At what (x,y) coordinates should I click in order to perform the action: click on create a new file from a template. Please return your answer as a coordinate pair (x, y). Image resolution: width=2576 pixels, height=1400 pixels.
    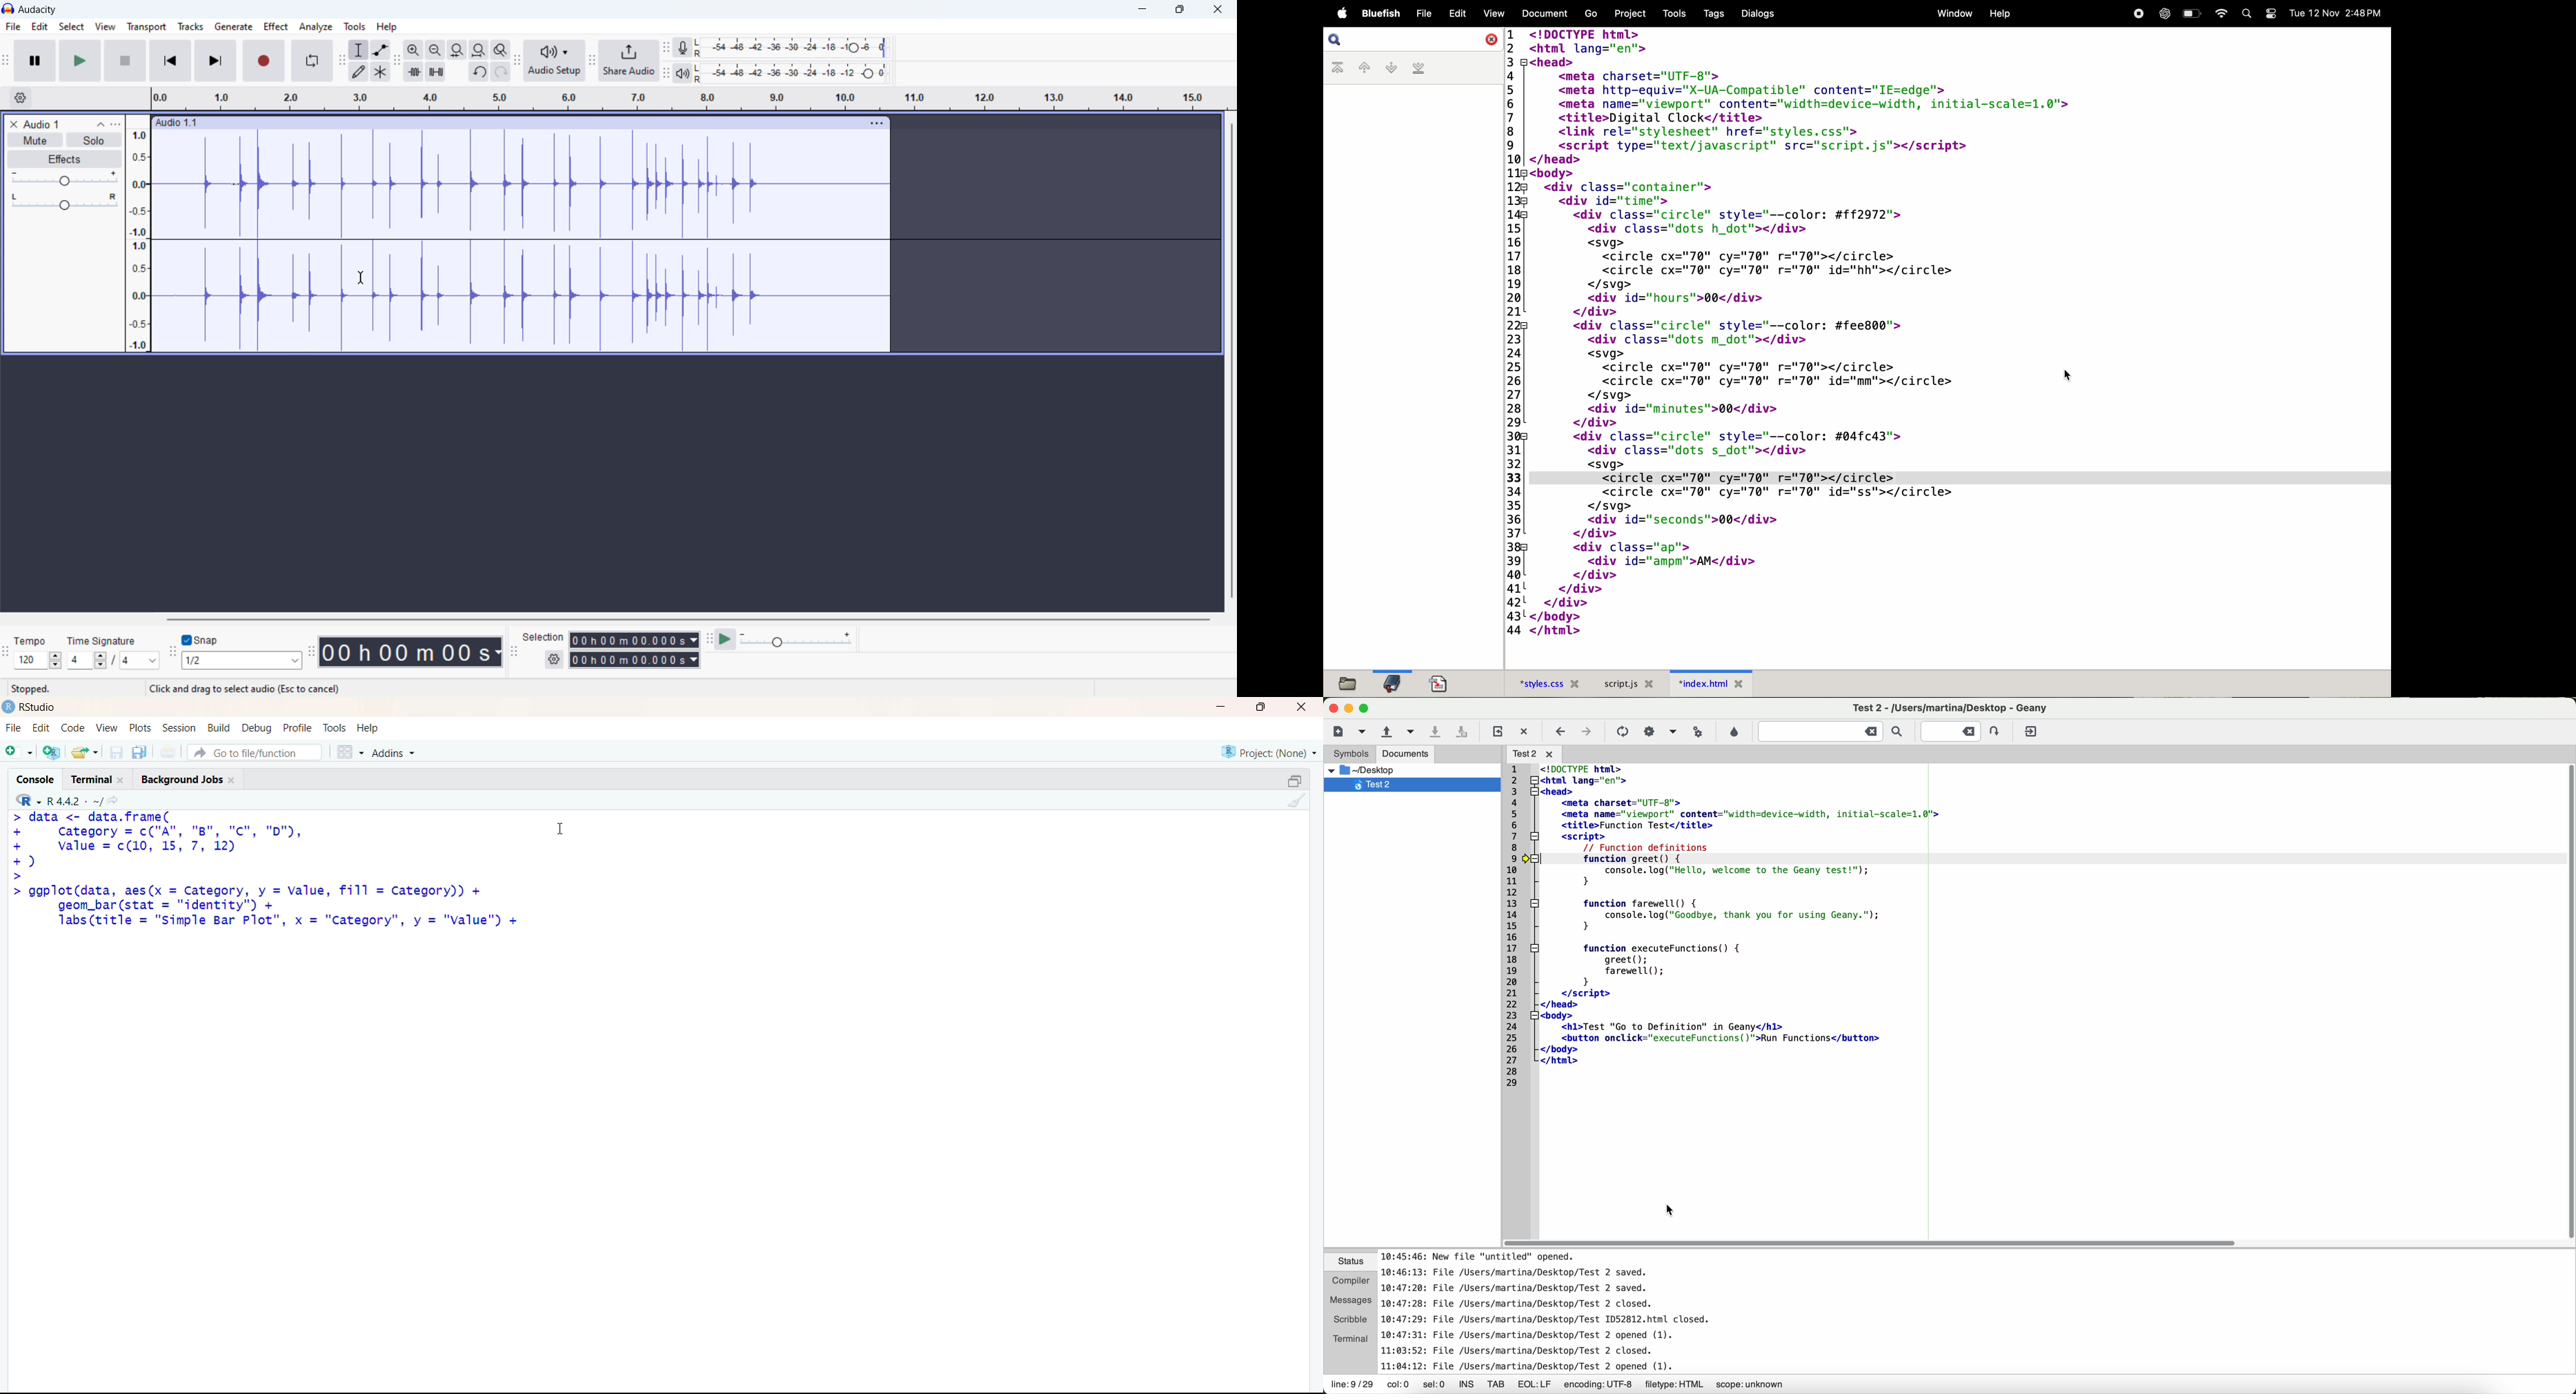
    Looking at the image, I should click on (1365, 733).